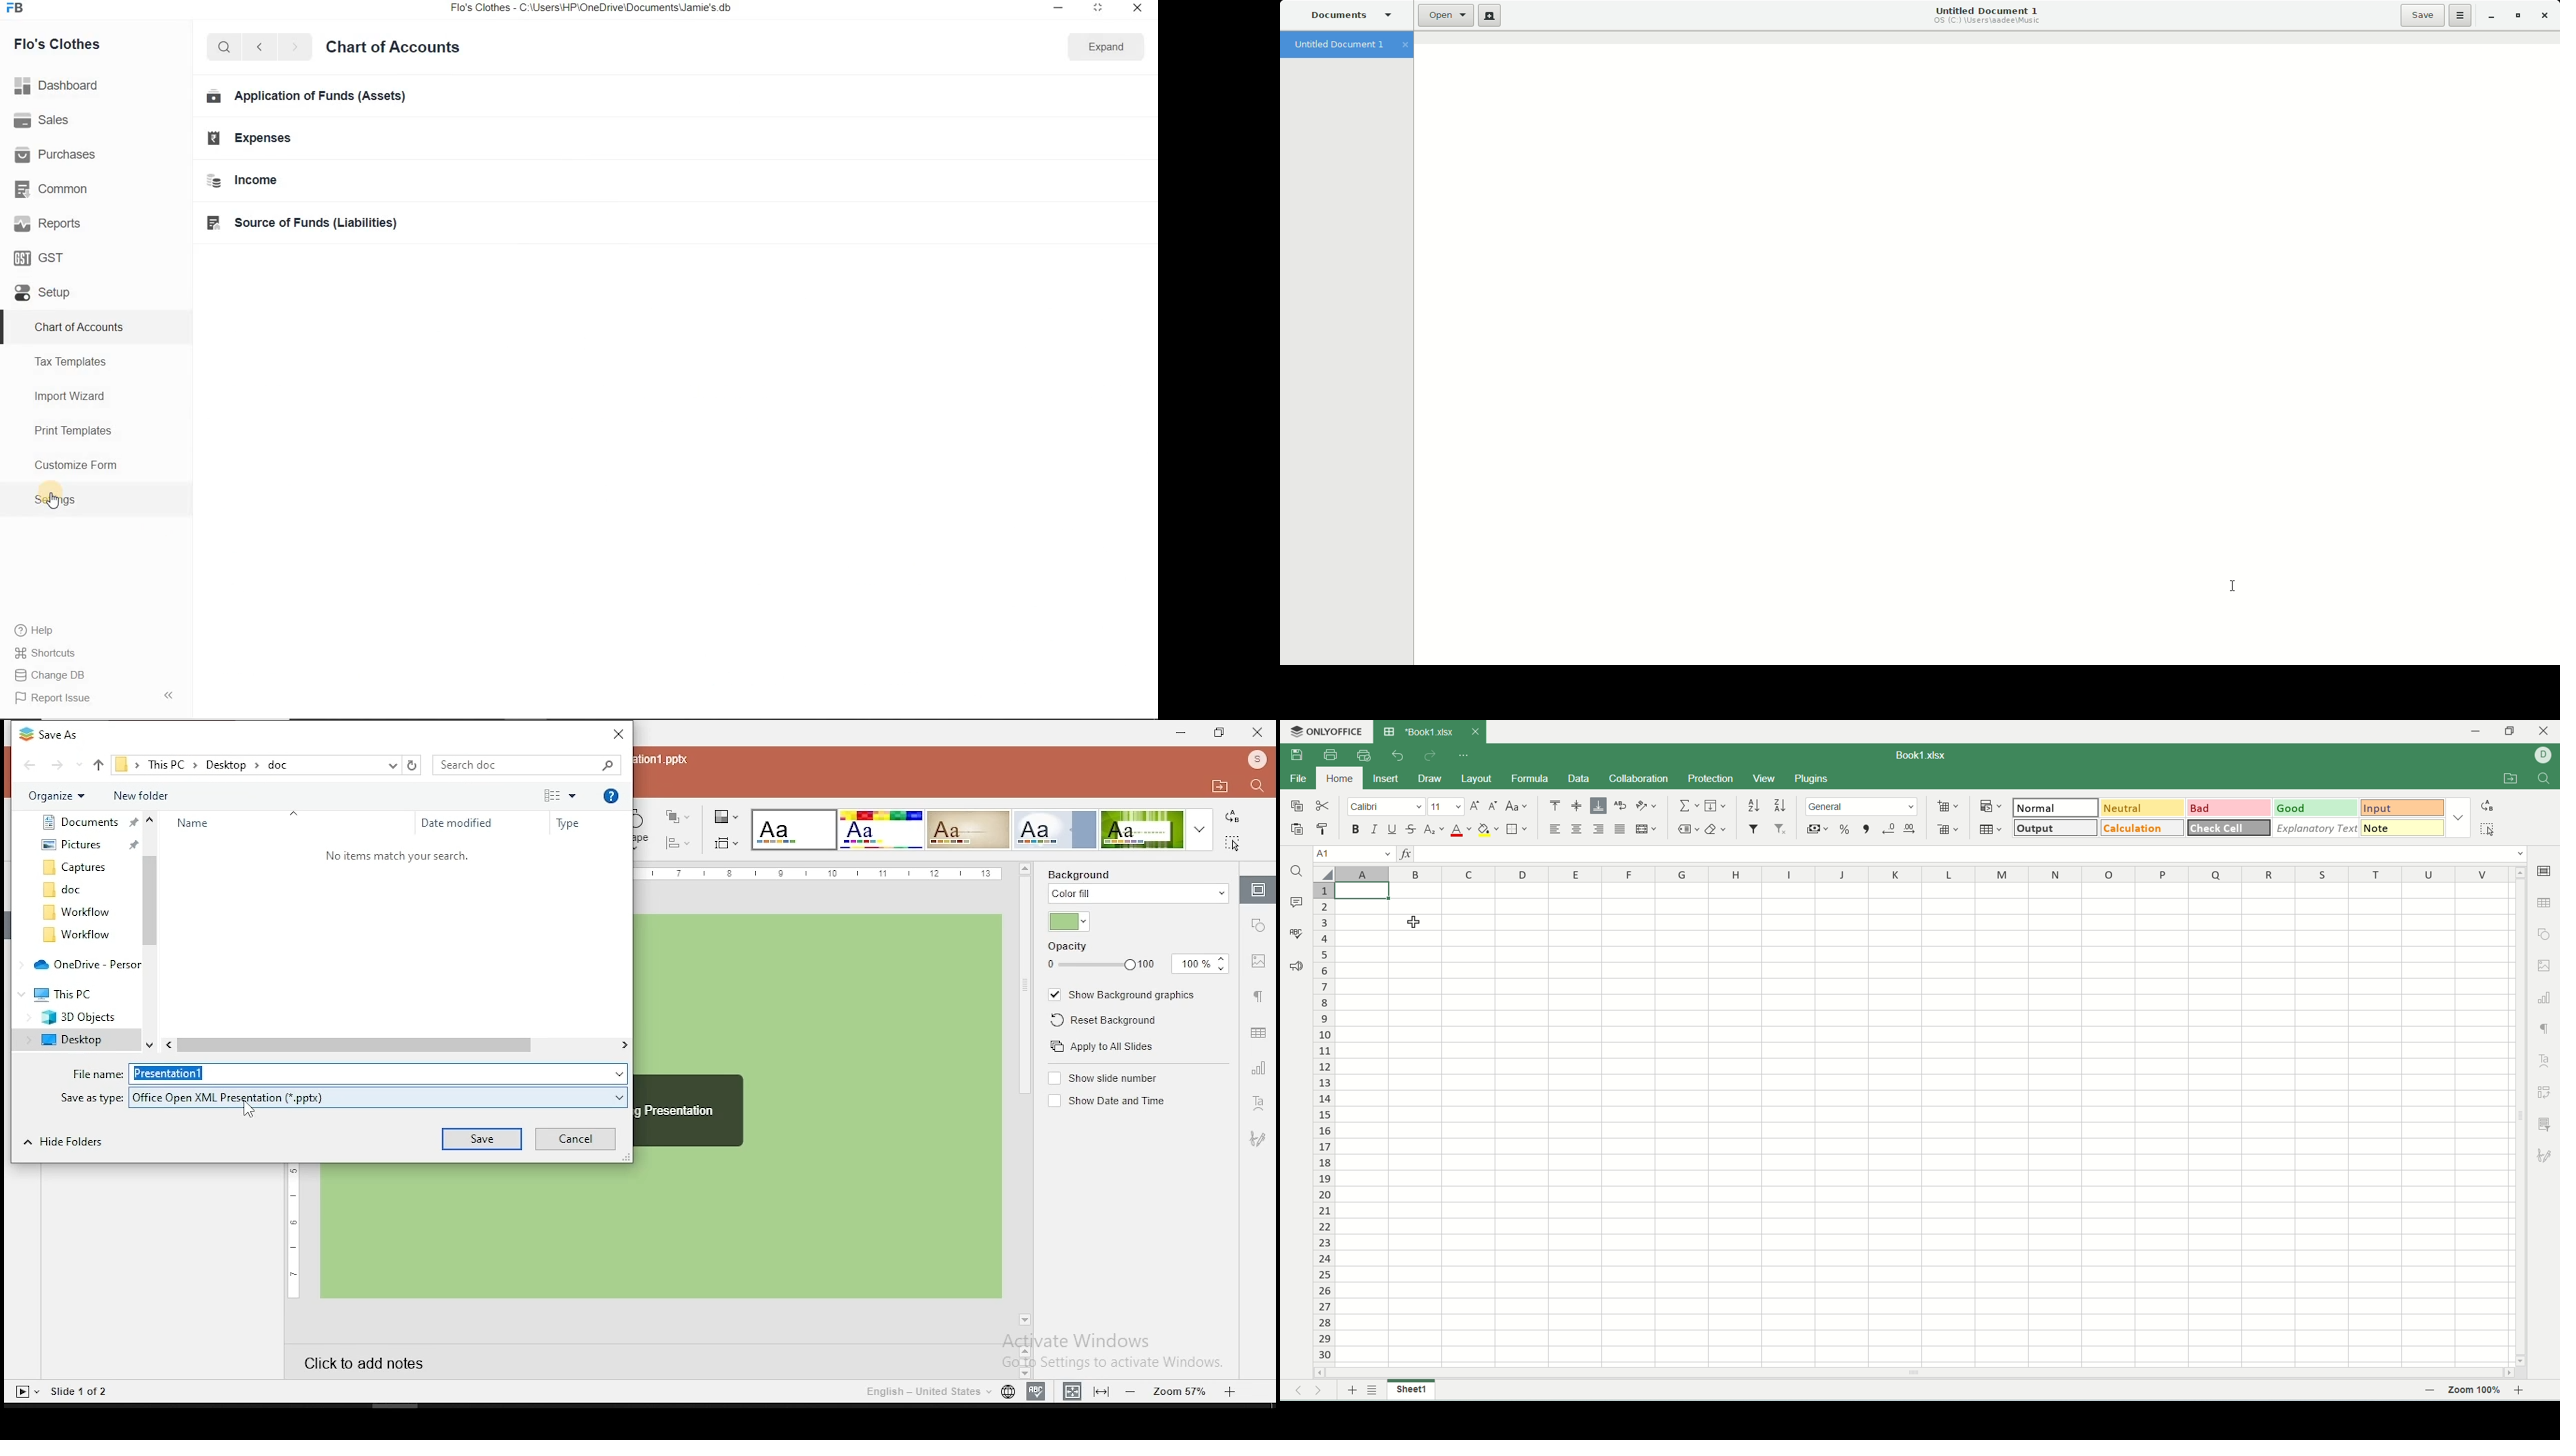 Image resolution: width=2576 pixels, height=1456 pixels. I want to click on Close, so click(2545, 15).